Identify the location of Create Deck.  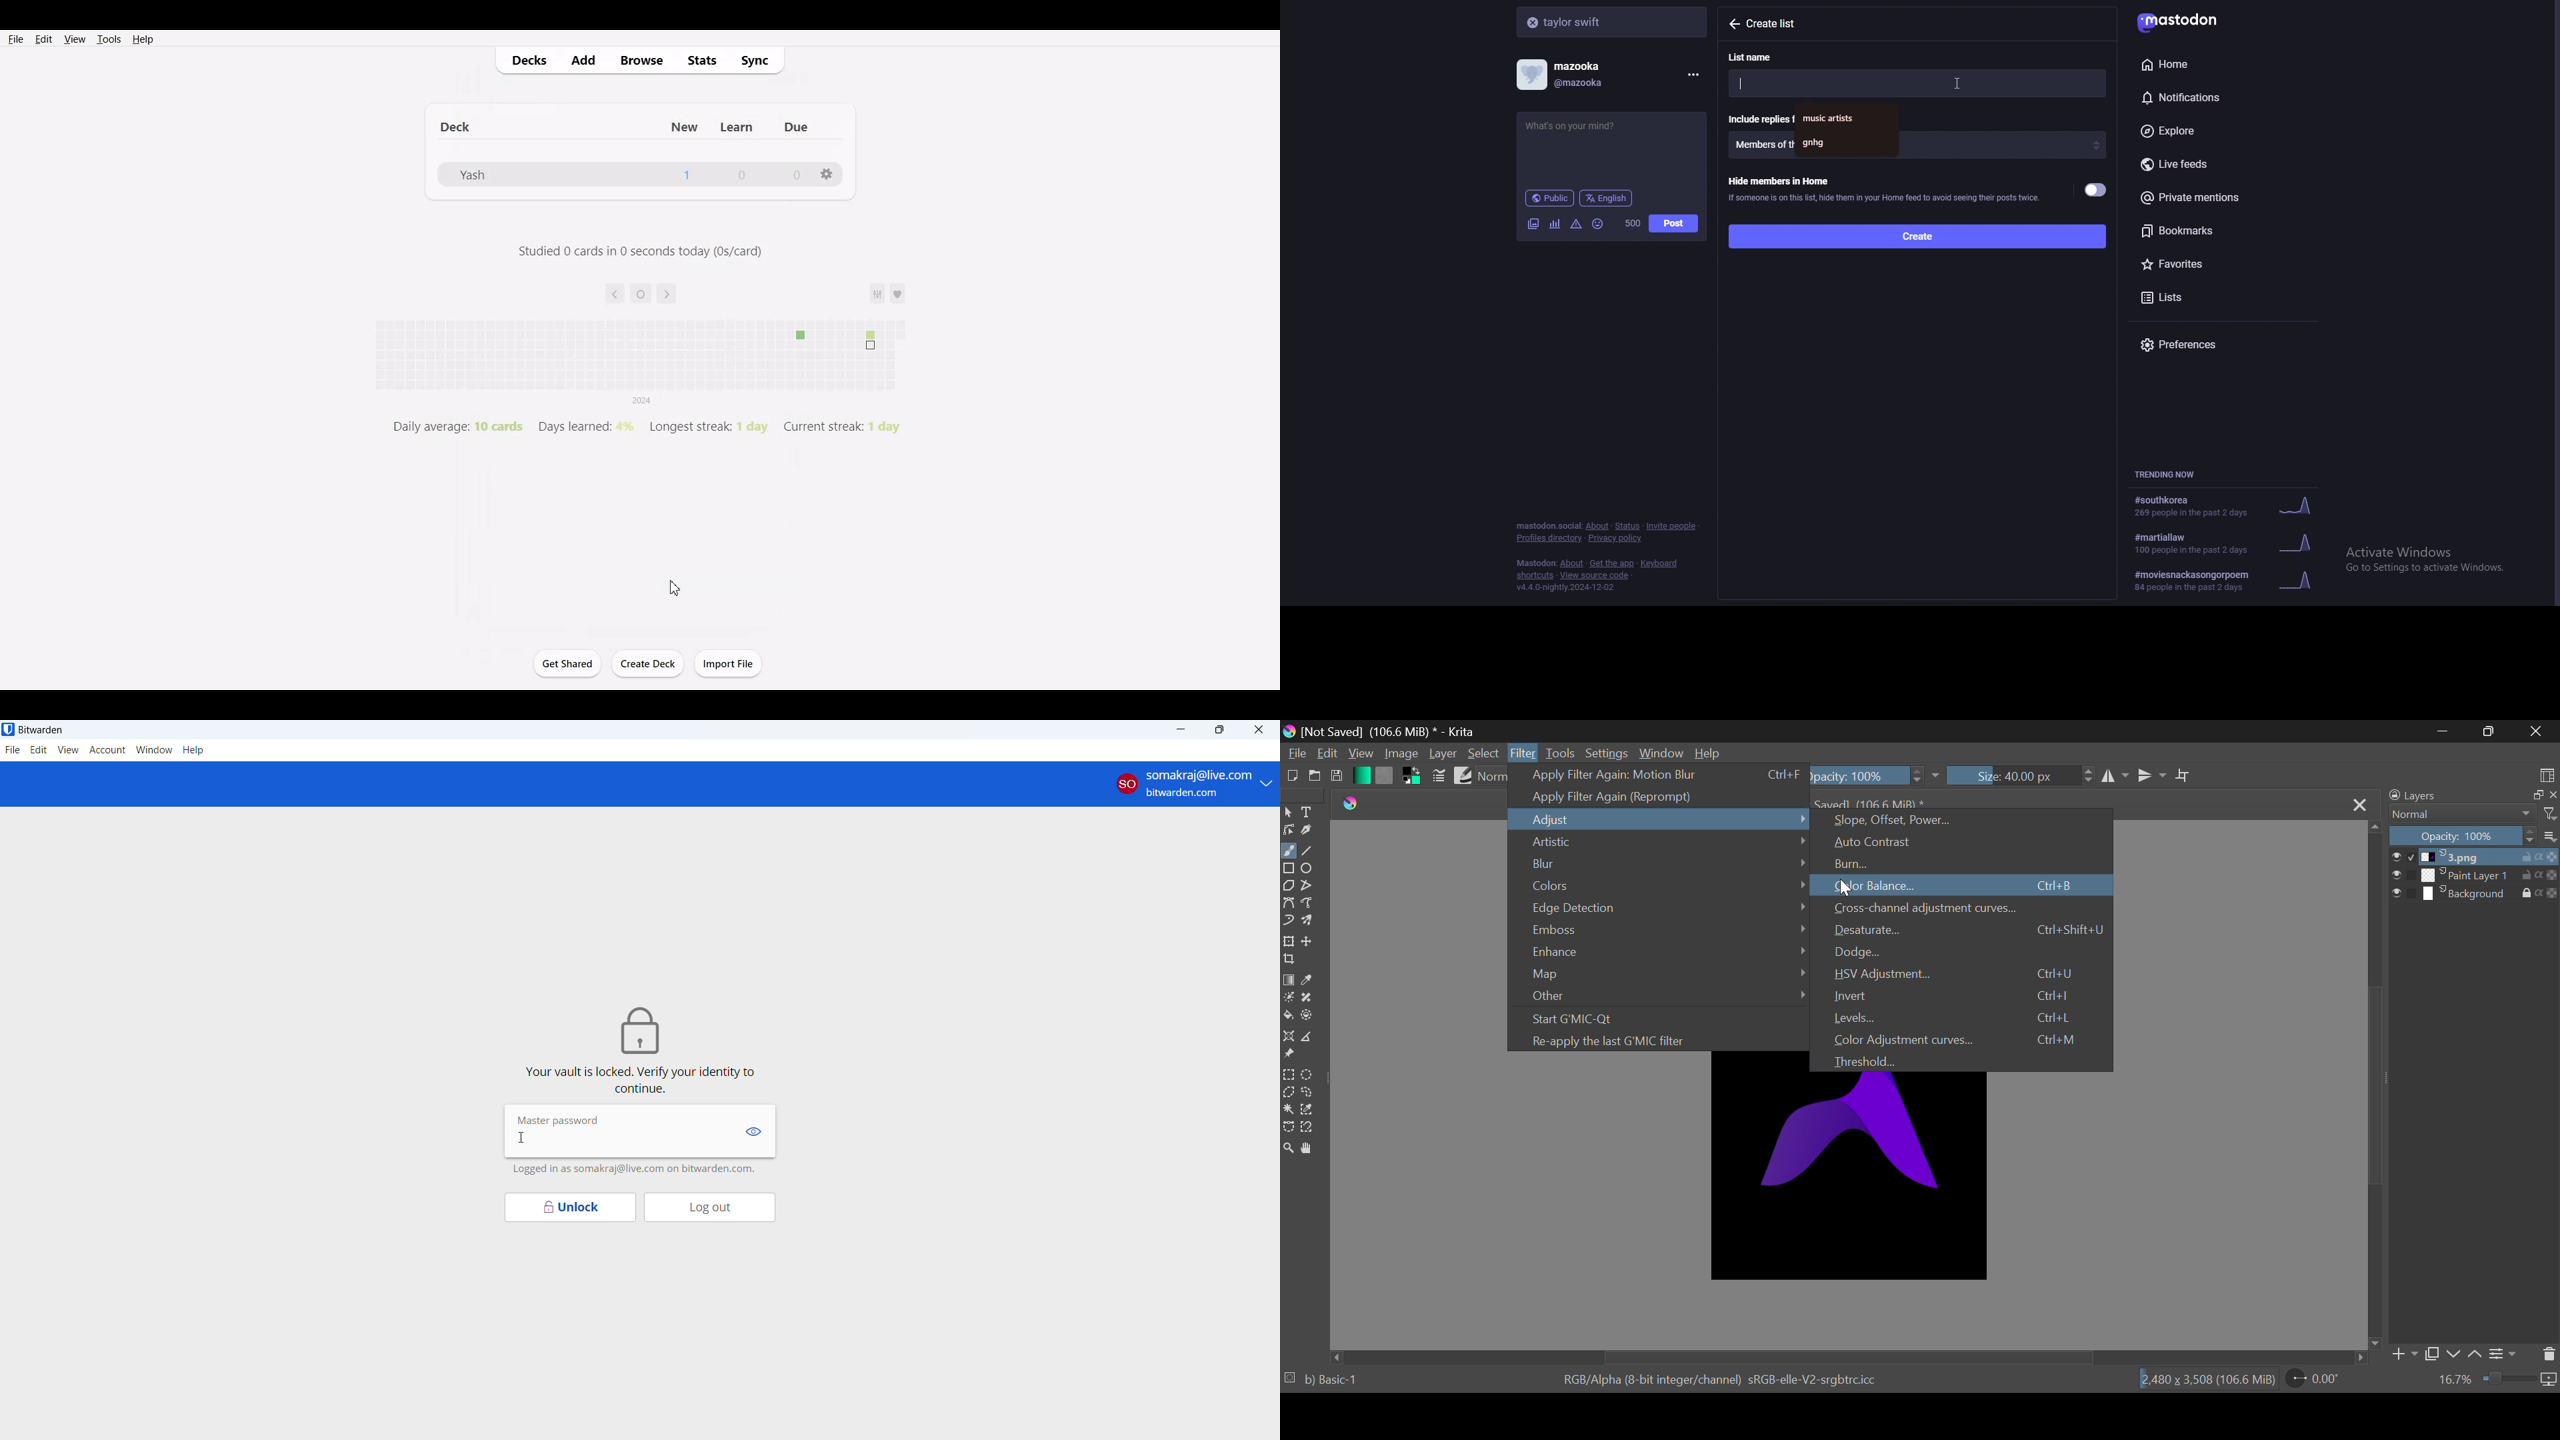
(649, 664).